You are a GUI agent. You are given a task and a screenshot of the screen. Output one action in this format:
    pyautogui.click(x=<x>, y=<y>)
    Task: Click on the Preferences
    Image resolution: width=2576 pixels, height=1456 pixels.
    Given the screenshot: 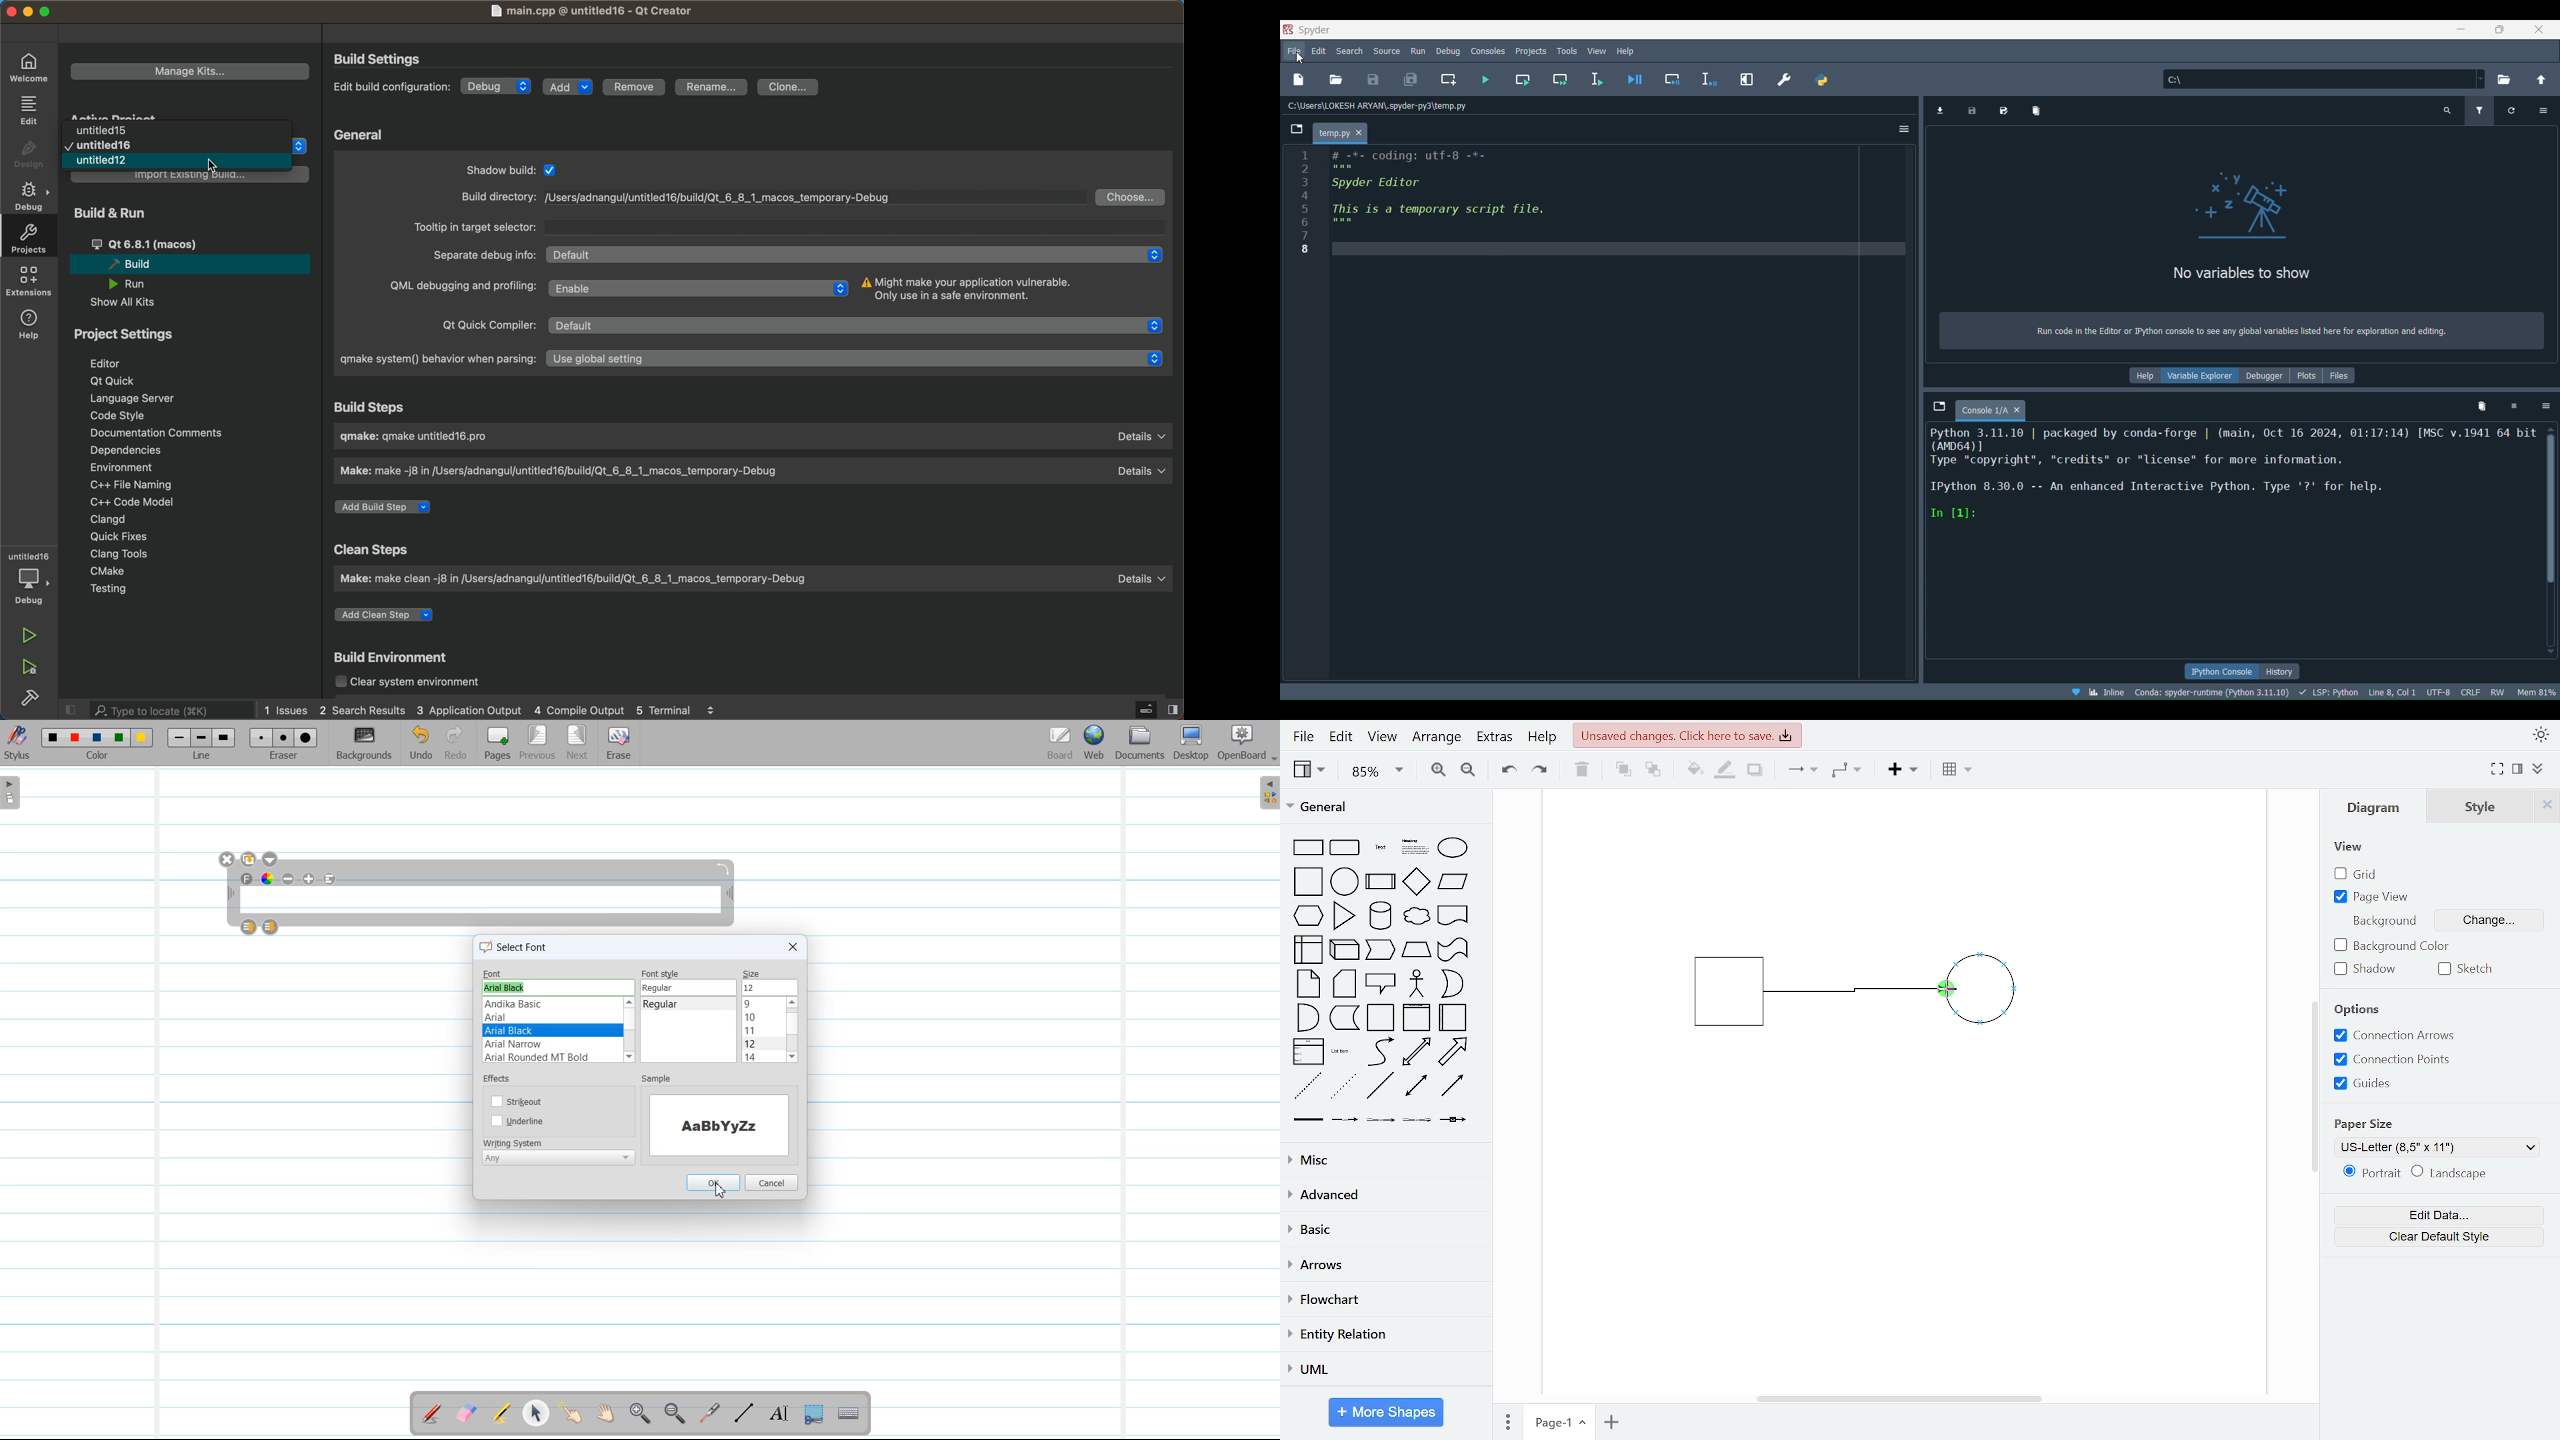 What is the action you would take?
    pyautogui.click(x=1781, y=78)
    